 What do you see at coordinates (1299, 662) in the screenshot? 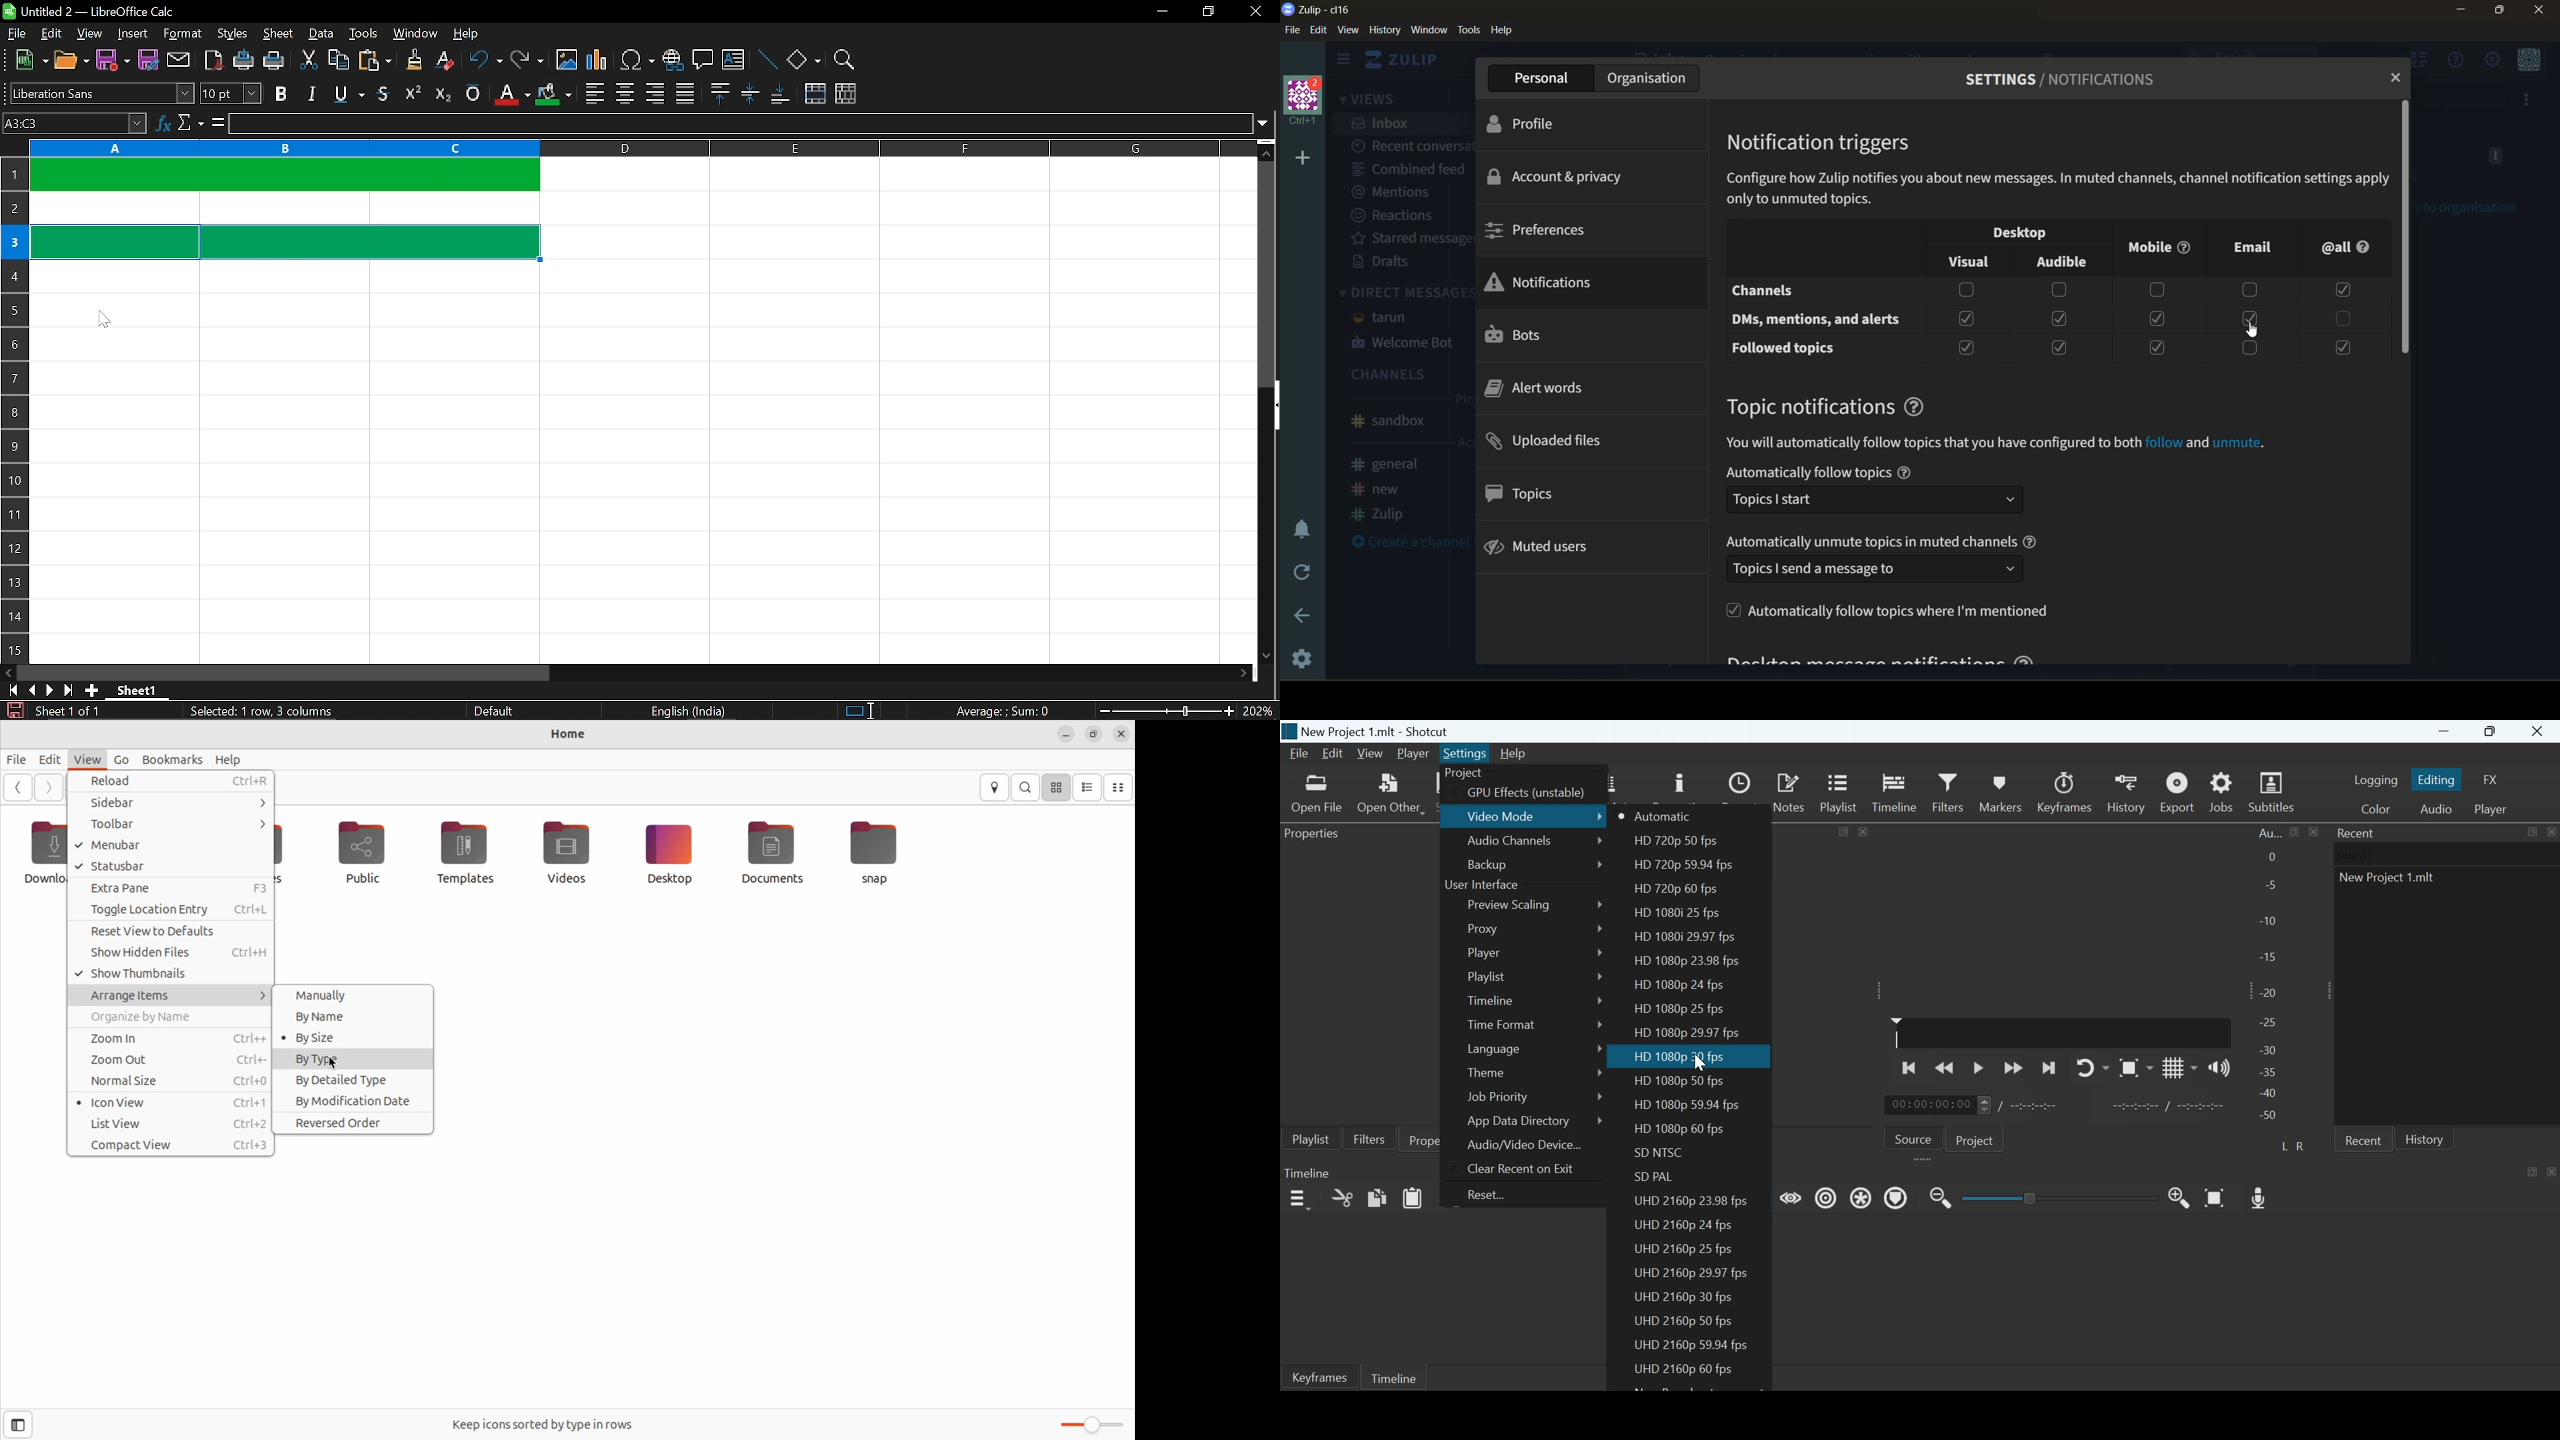
I see `settings` at bounding box center [1299, 662].